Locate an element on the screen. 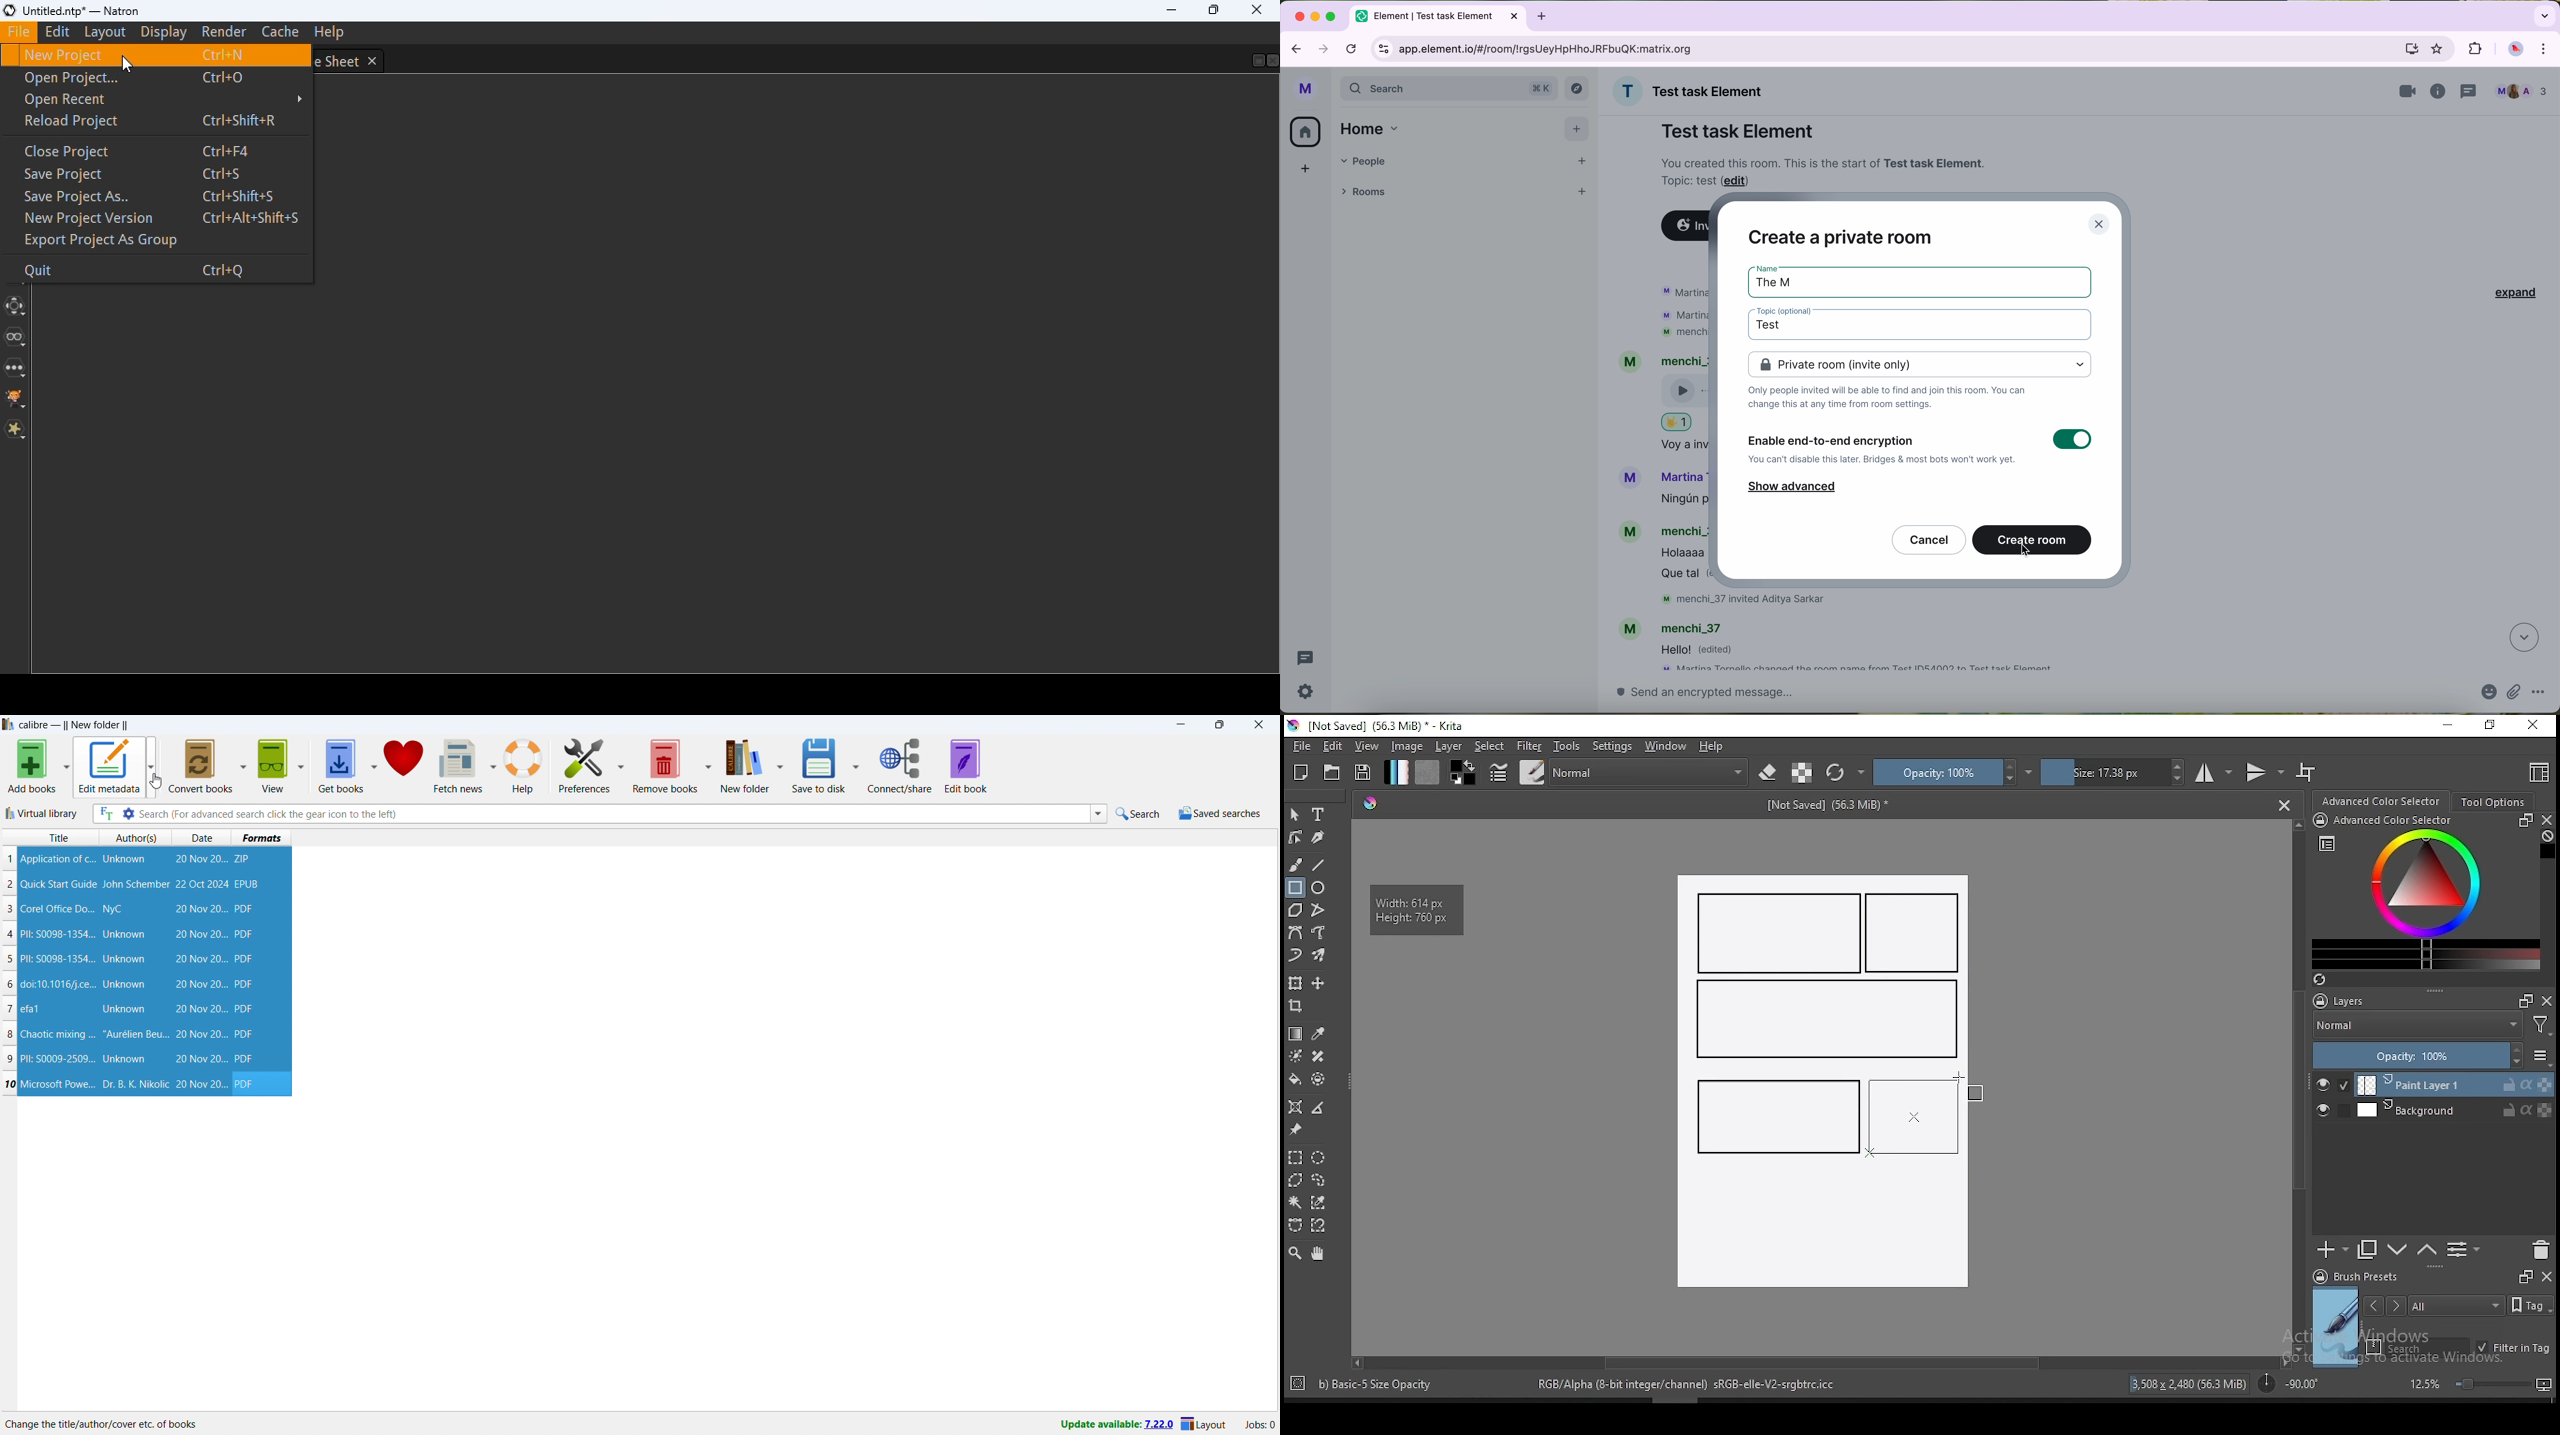 This screenshot has height=1456, width=2576. similar color selection tool is located at coordinates (1321, 1202).